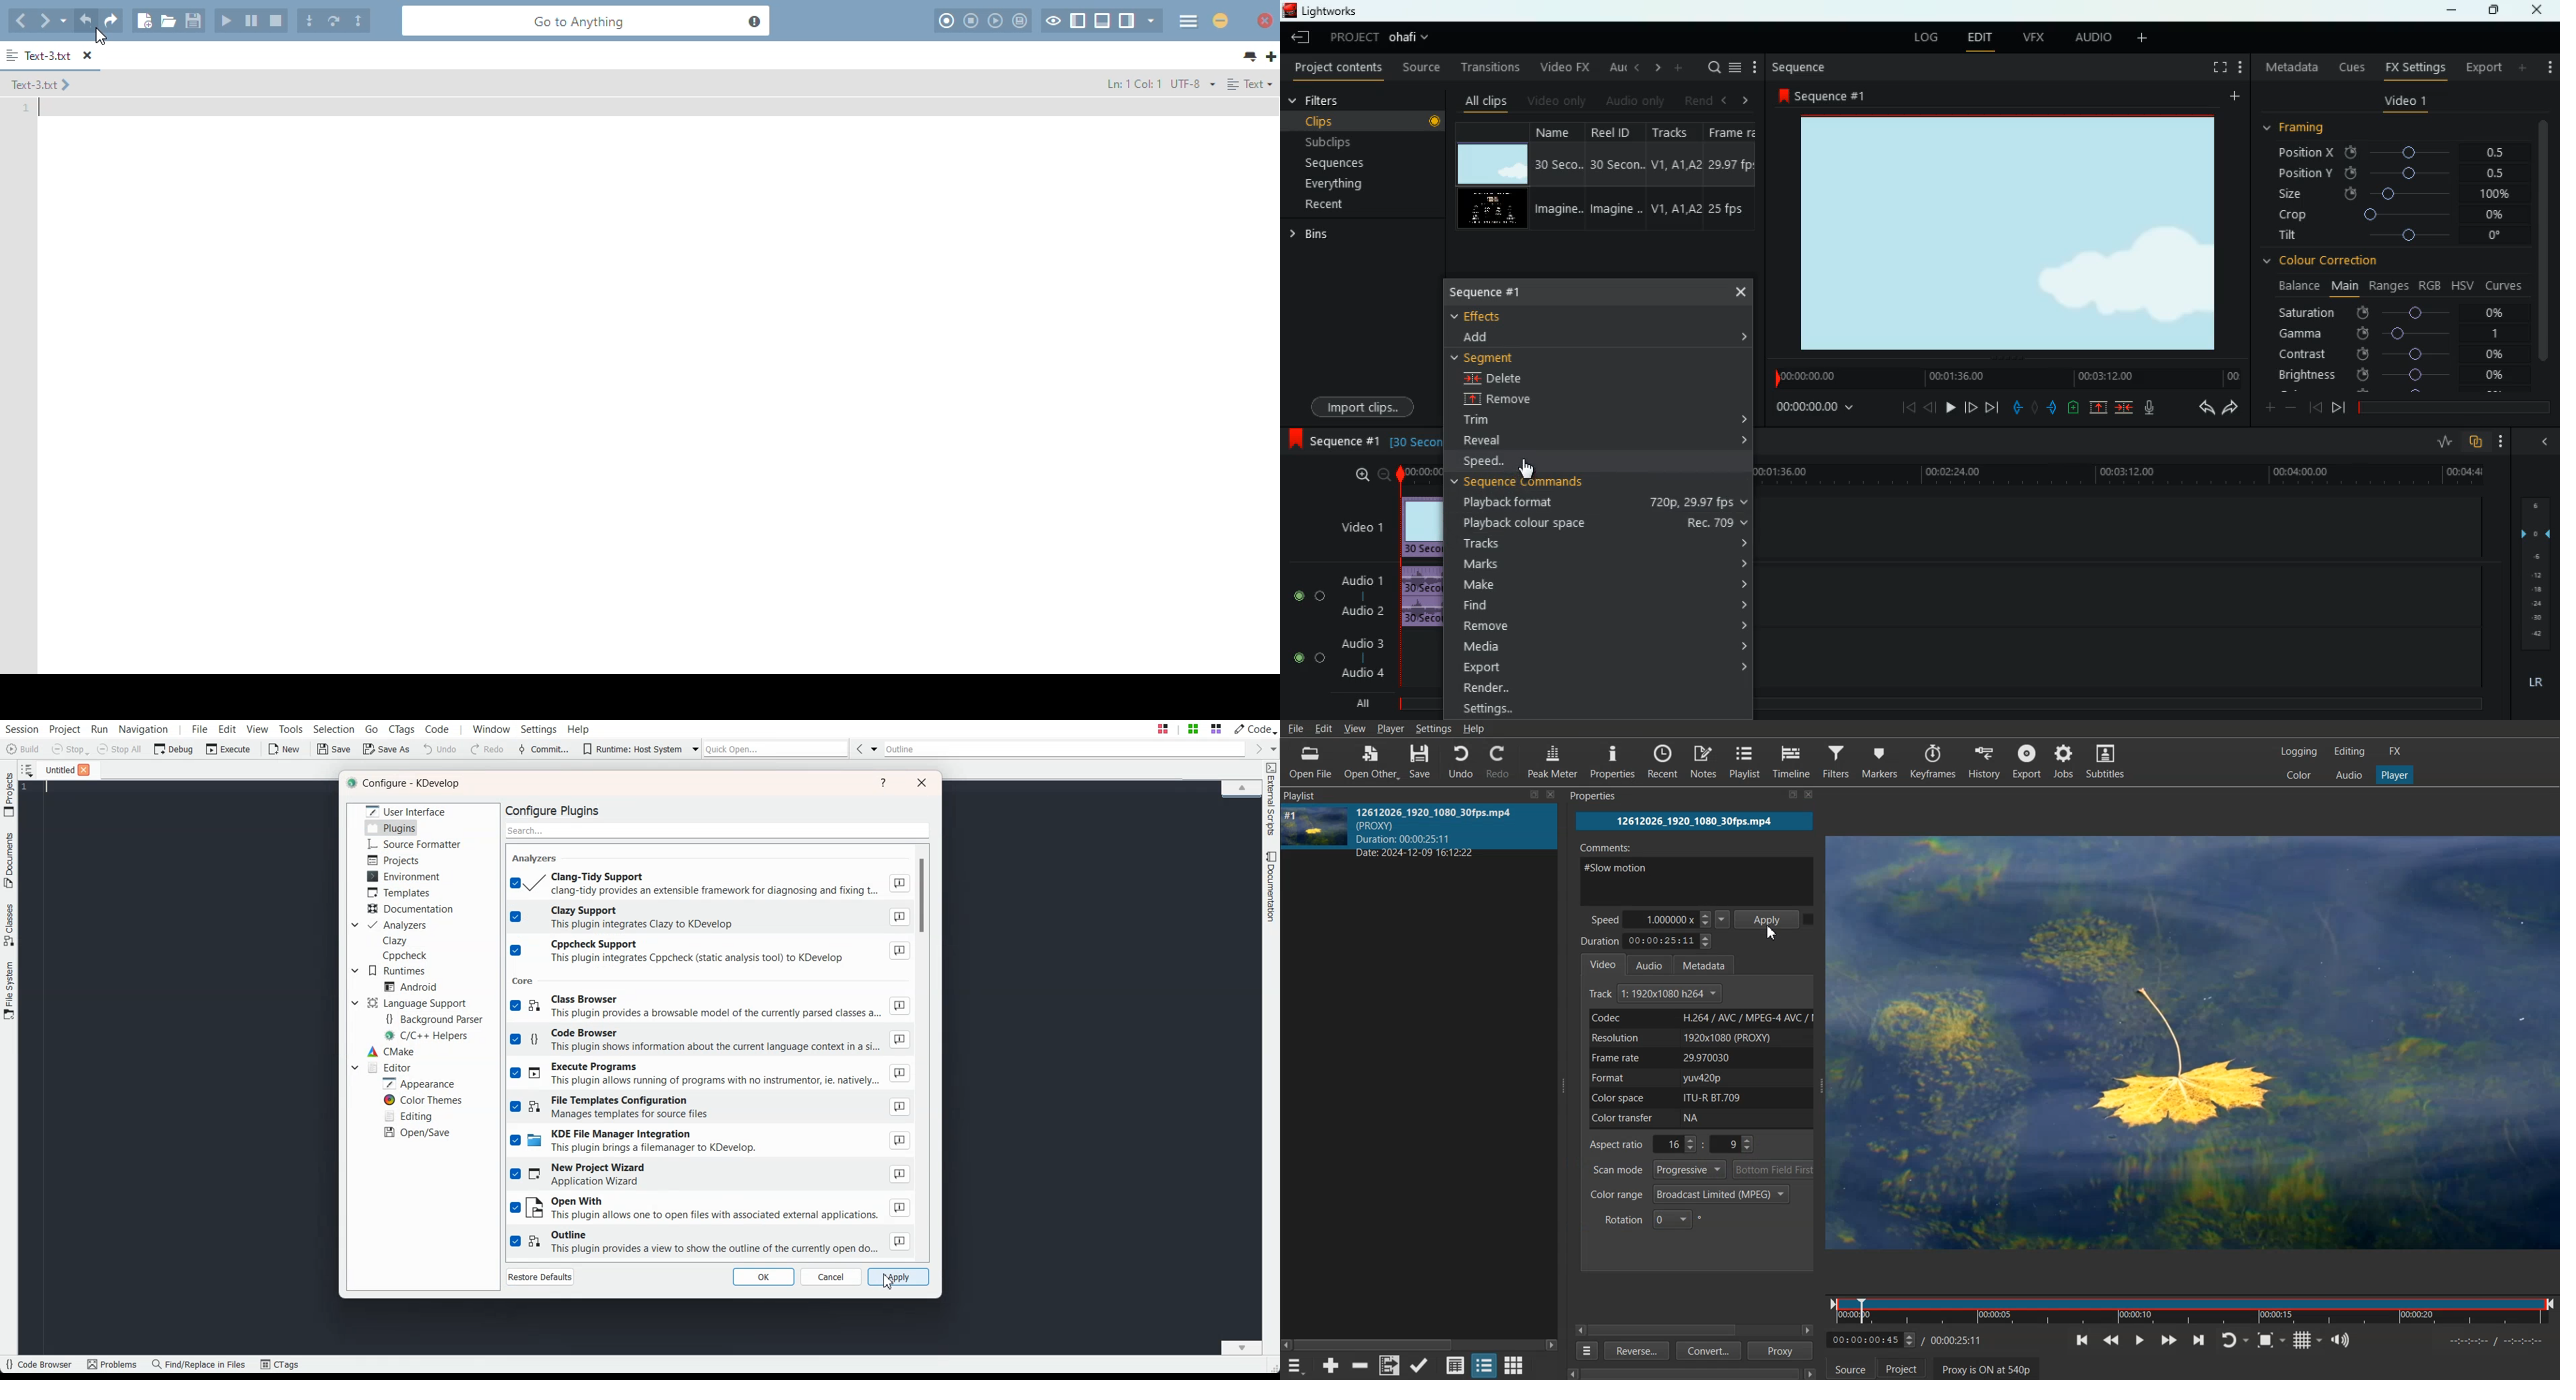 This screenshot has width=2576, height=1400. What do you see at coordinates (488, 750) in the screenshot?
I see `Redo` at bounding box center [488, 750].